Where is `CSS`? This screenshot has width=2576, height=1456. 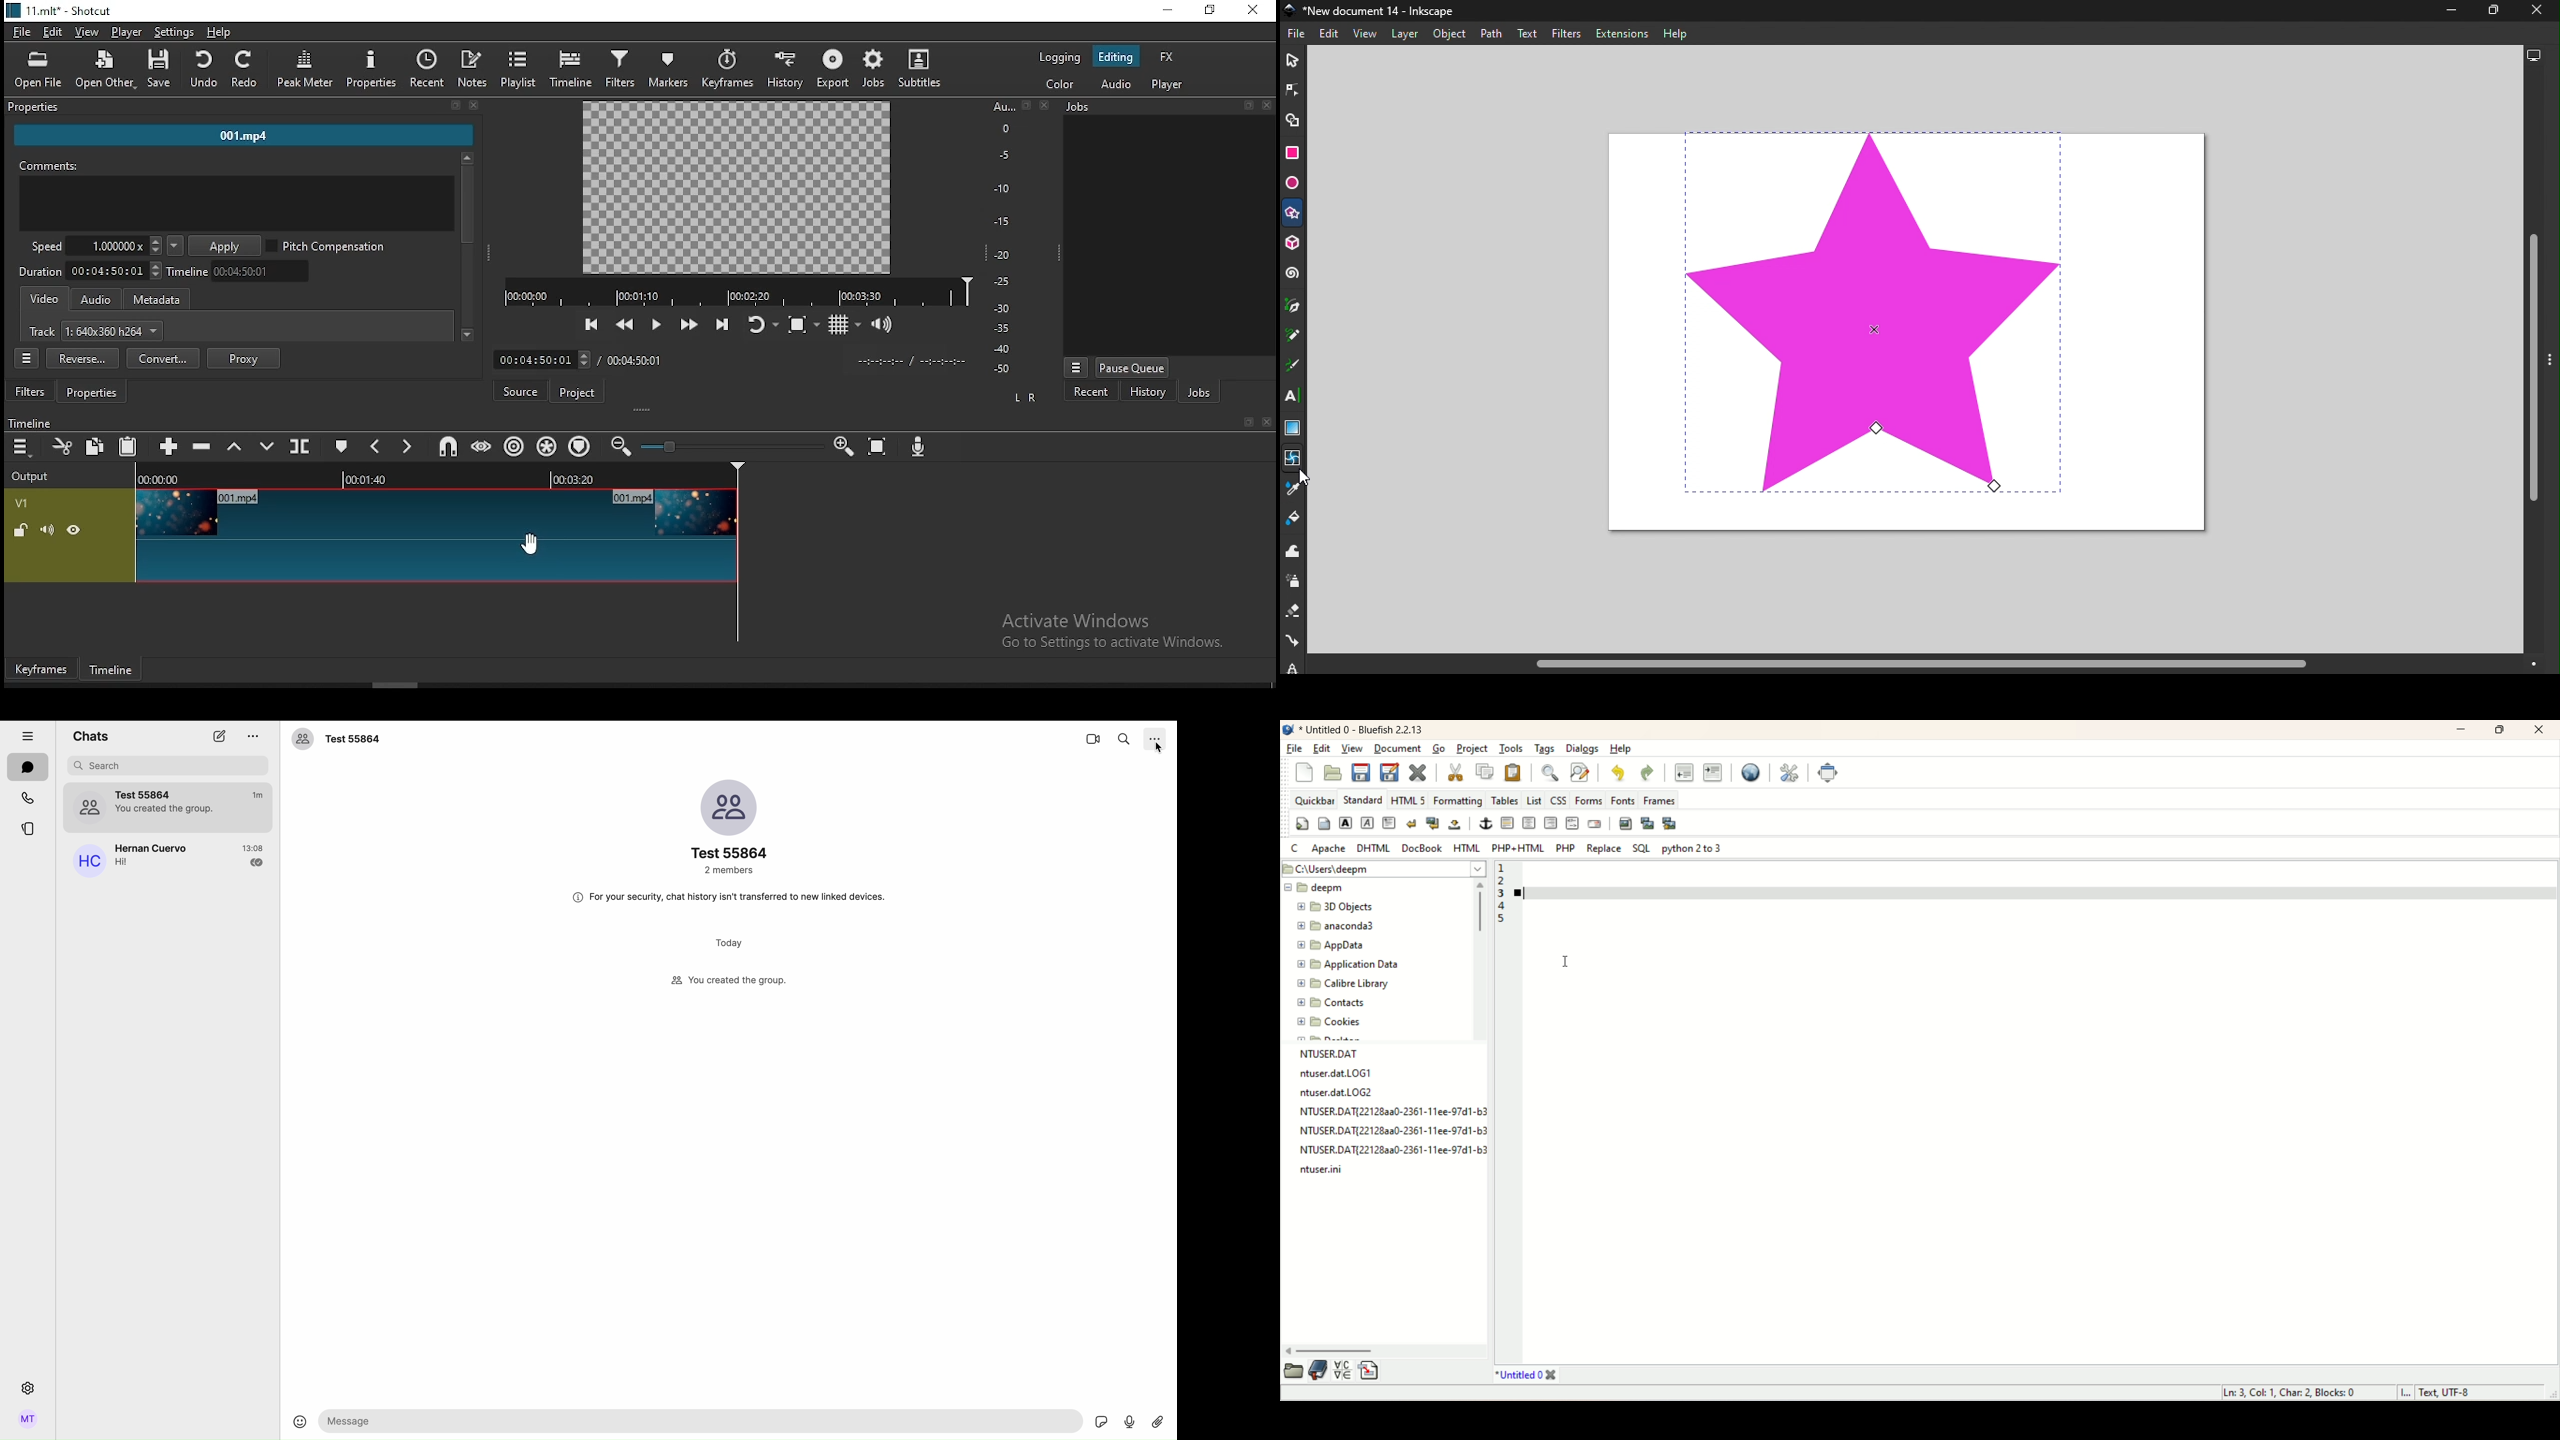 CSS is located at coordinates (1557, 800).